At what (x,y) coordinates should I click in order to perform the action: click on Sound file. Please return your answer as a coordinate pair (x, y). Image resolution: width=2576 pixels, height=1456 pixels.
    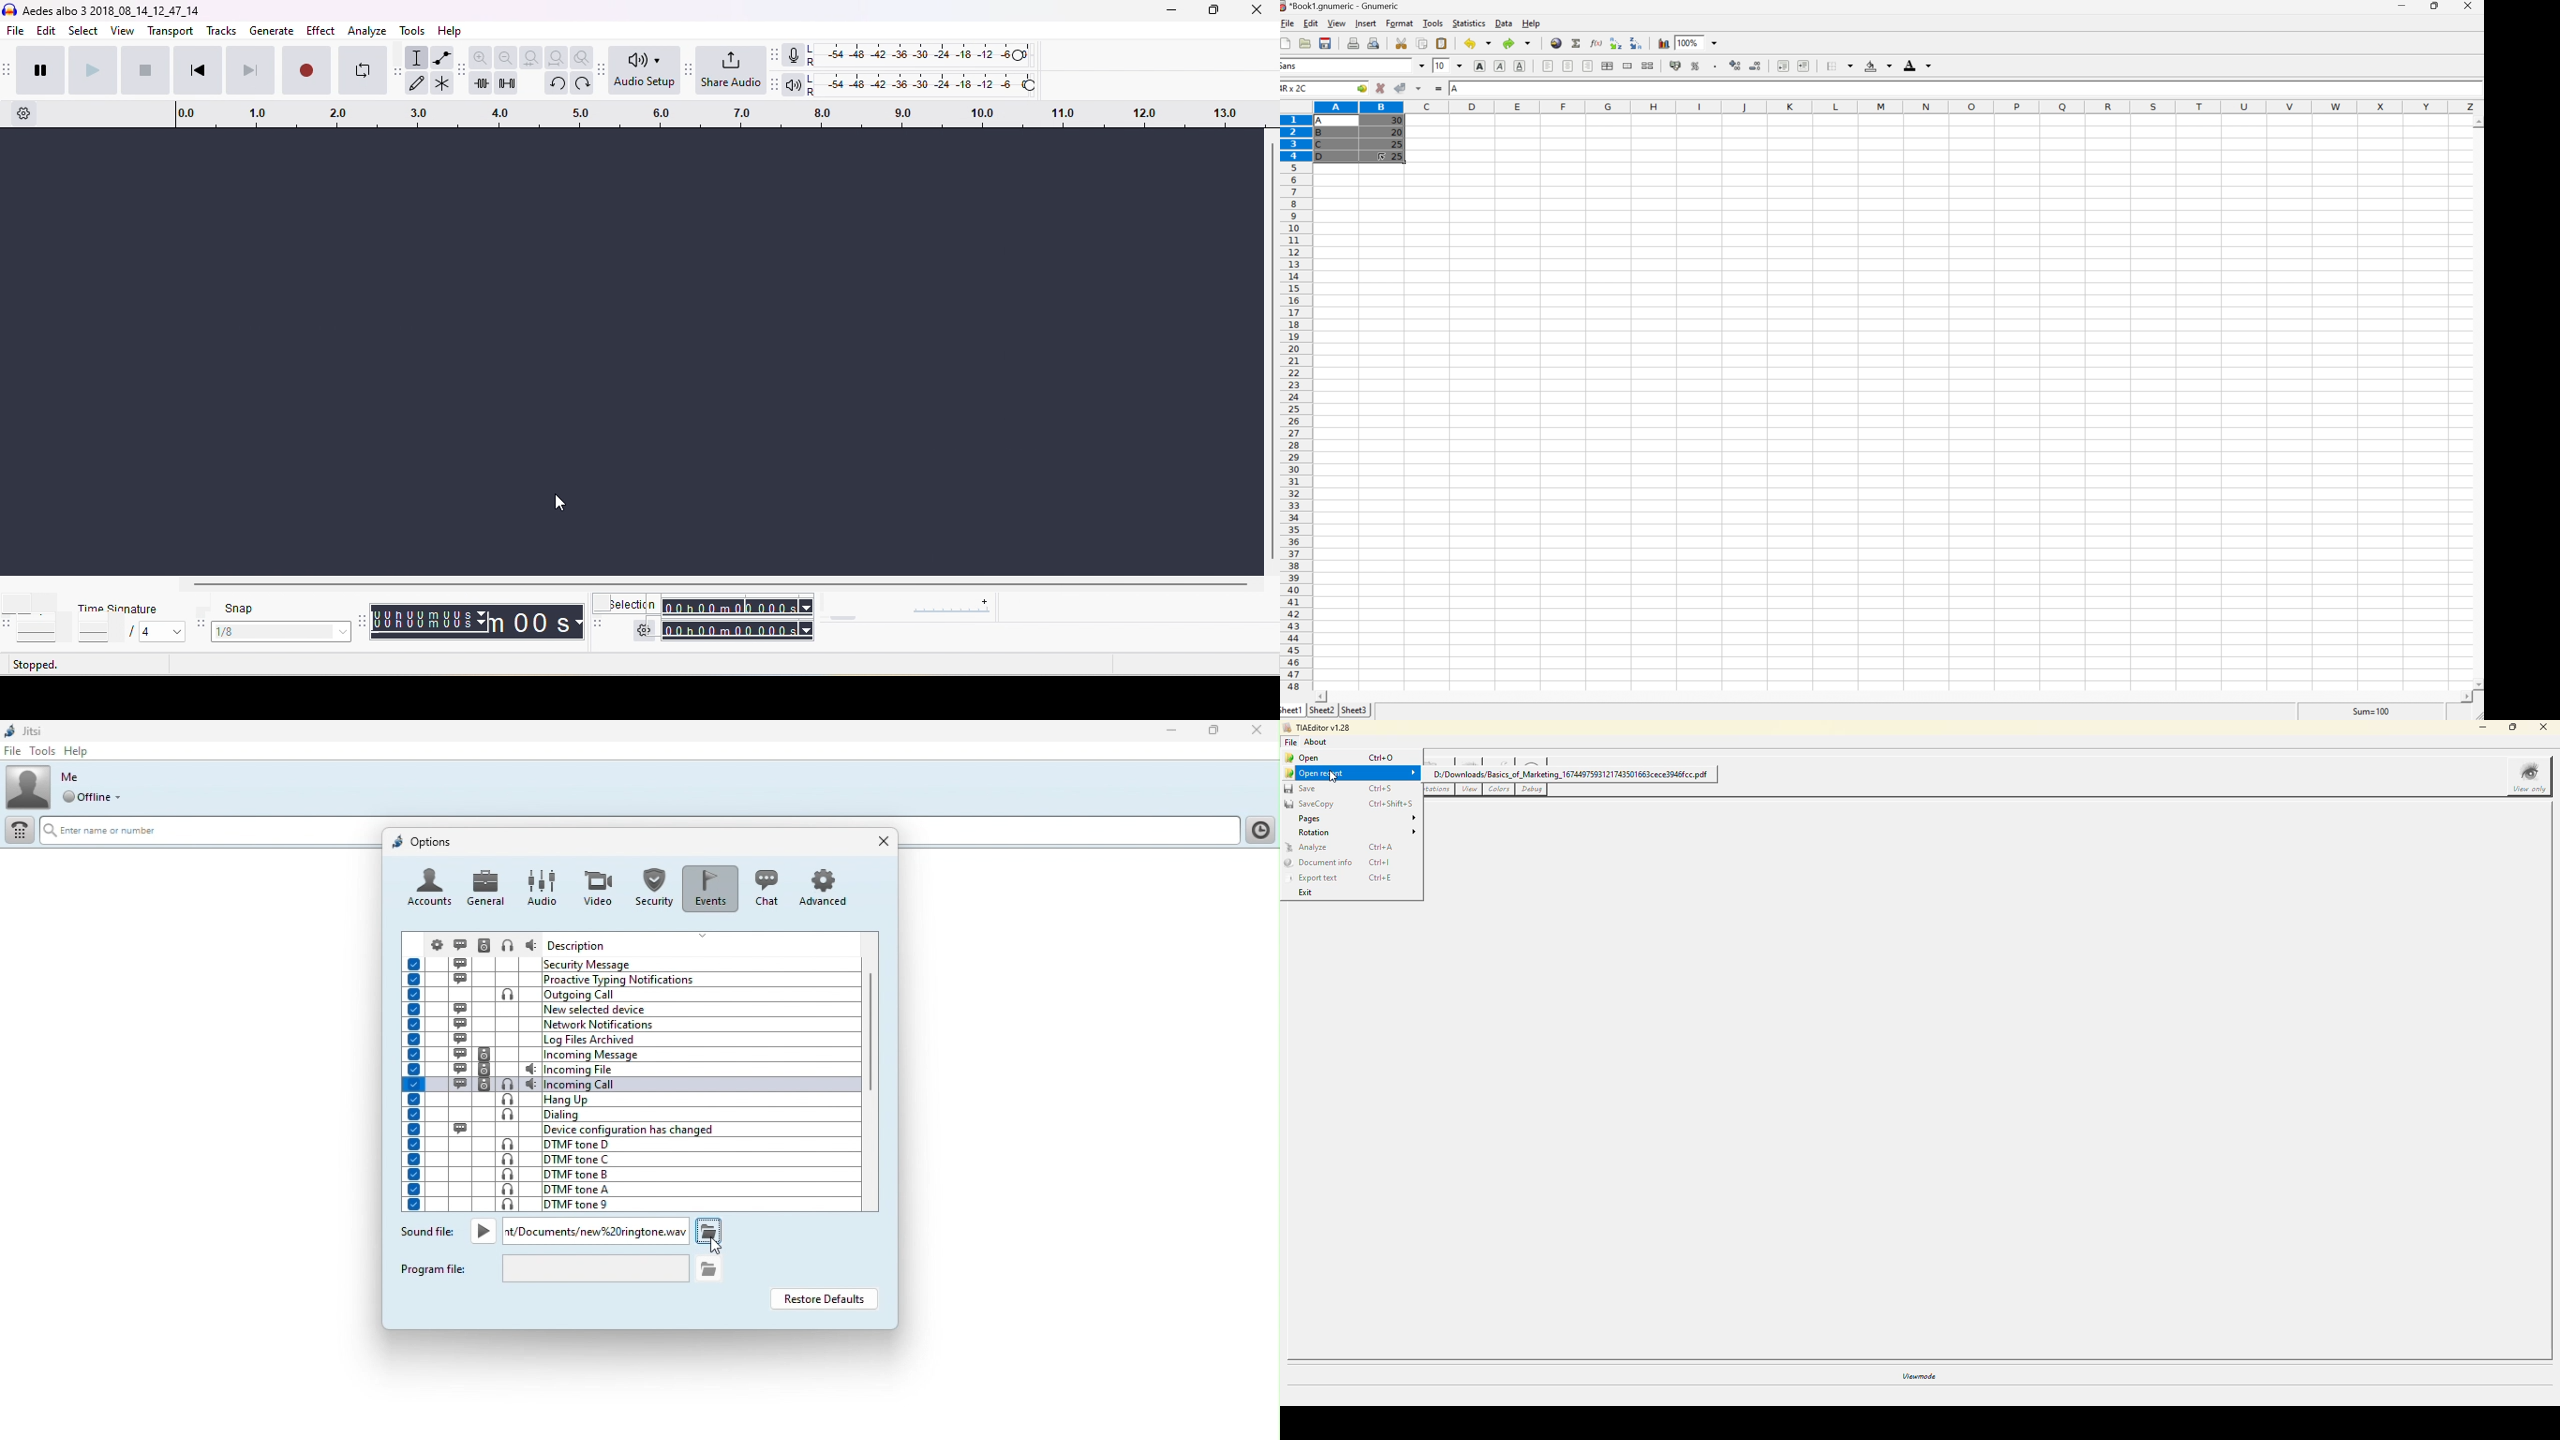
    Looking at the image, I should click on (428, 1234).